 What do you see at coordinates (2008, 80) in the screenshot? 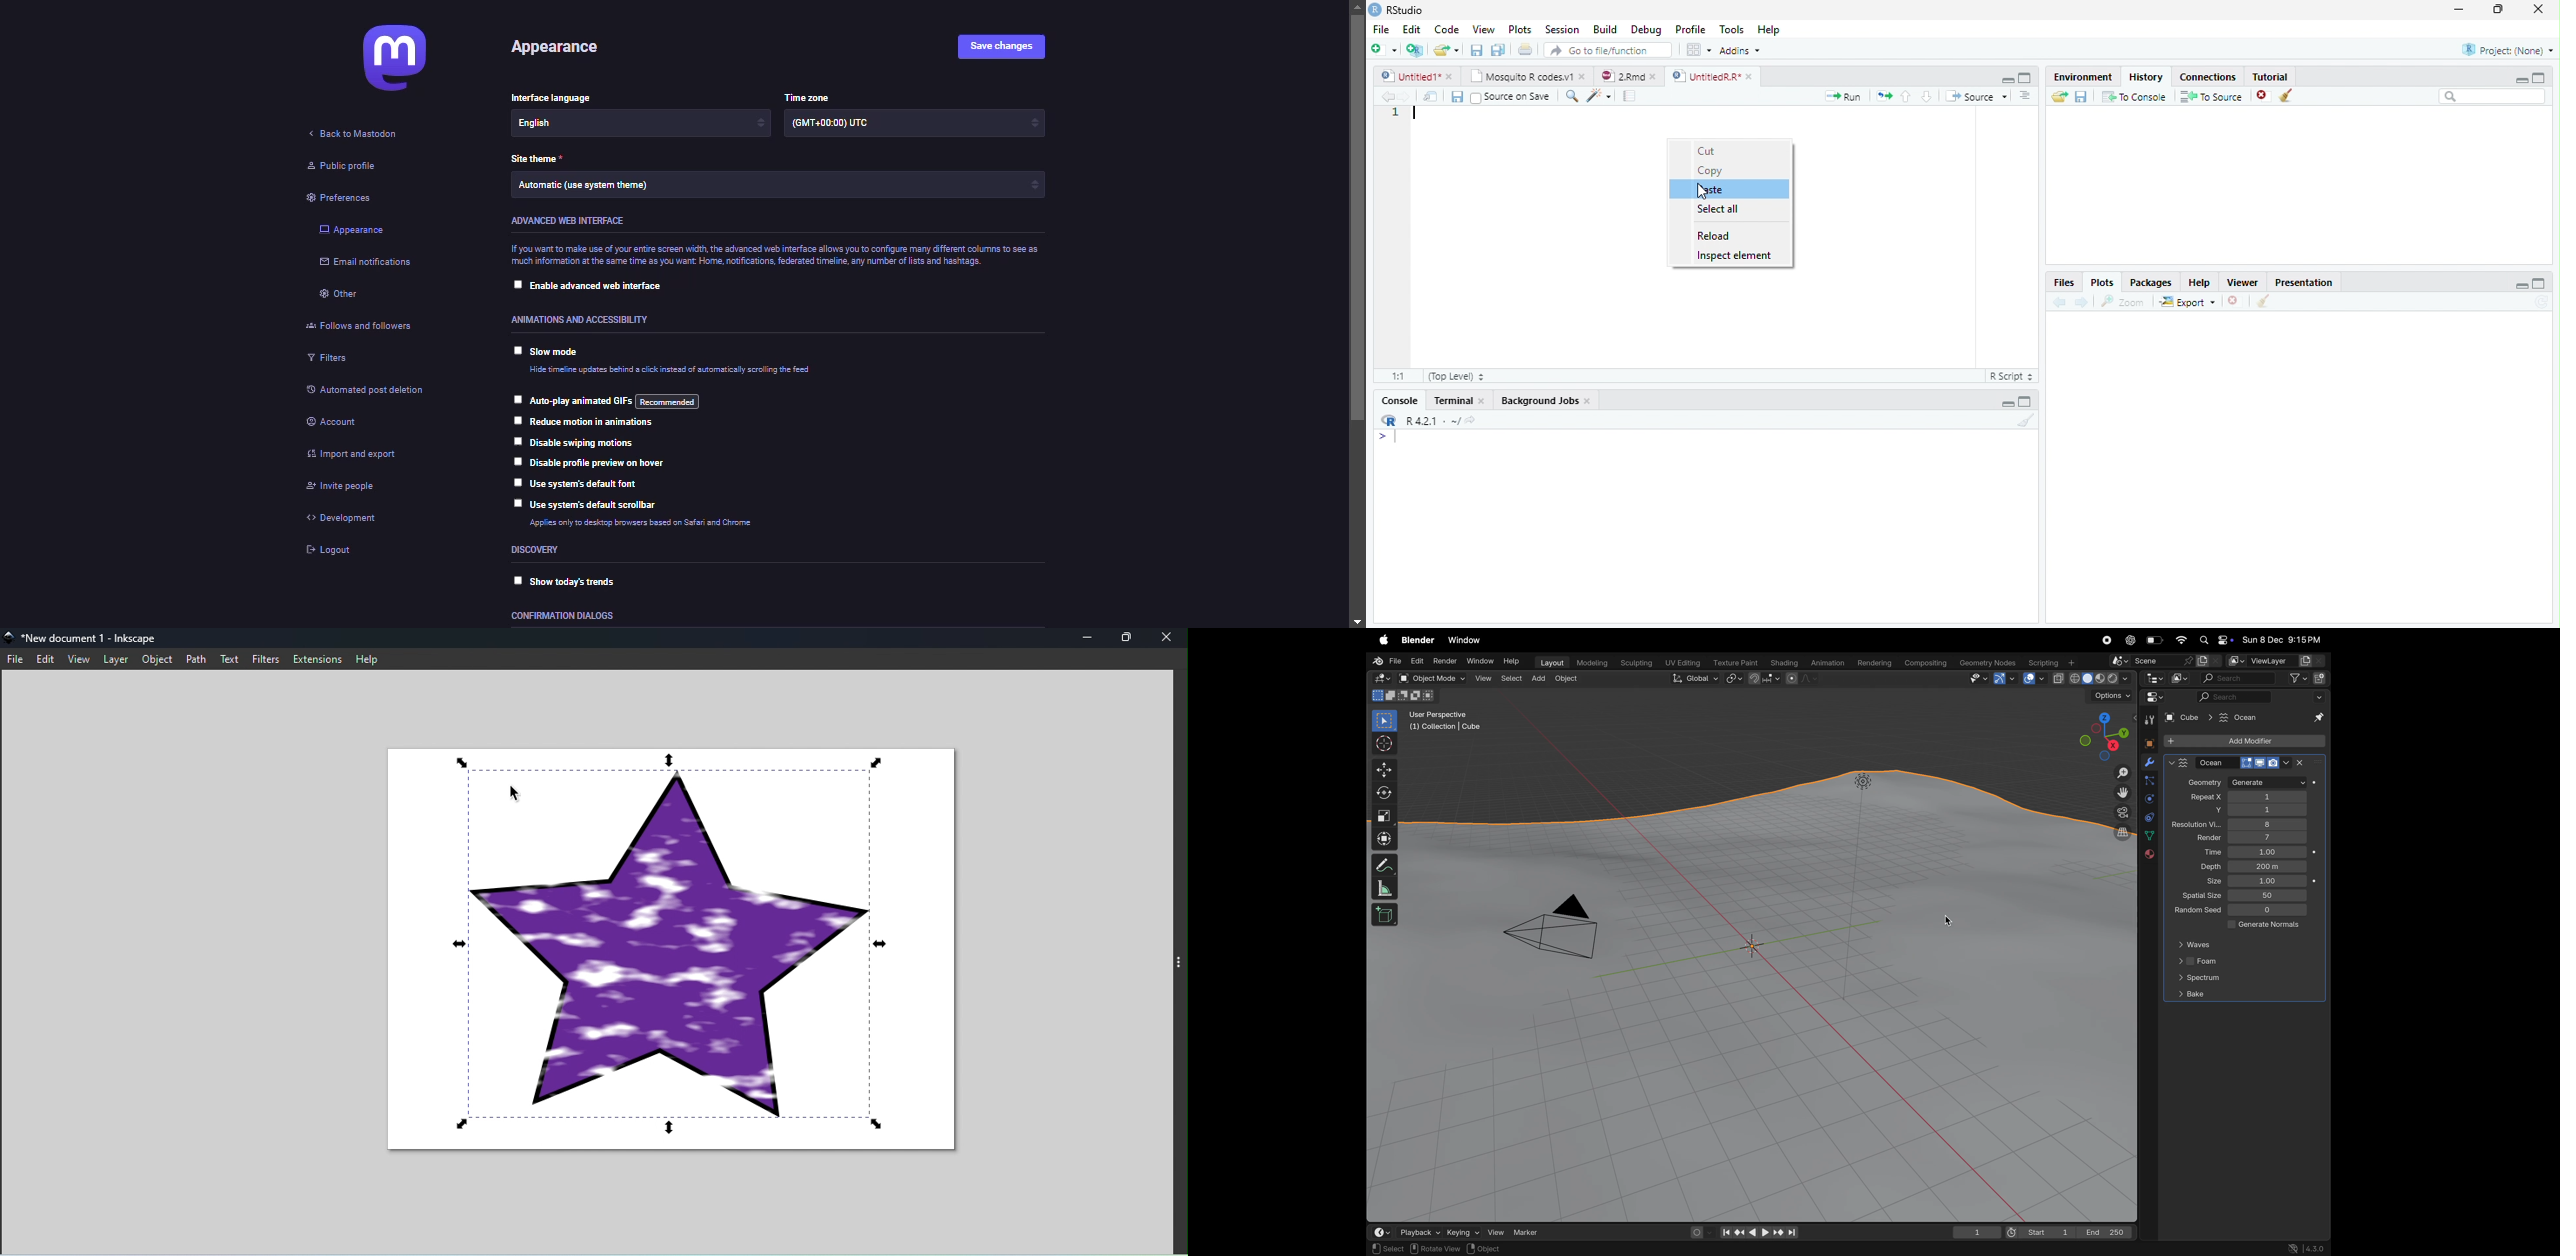
I see `Minimize` at bounding box center [2008, 80].